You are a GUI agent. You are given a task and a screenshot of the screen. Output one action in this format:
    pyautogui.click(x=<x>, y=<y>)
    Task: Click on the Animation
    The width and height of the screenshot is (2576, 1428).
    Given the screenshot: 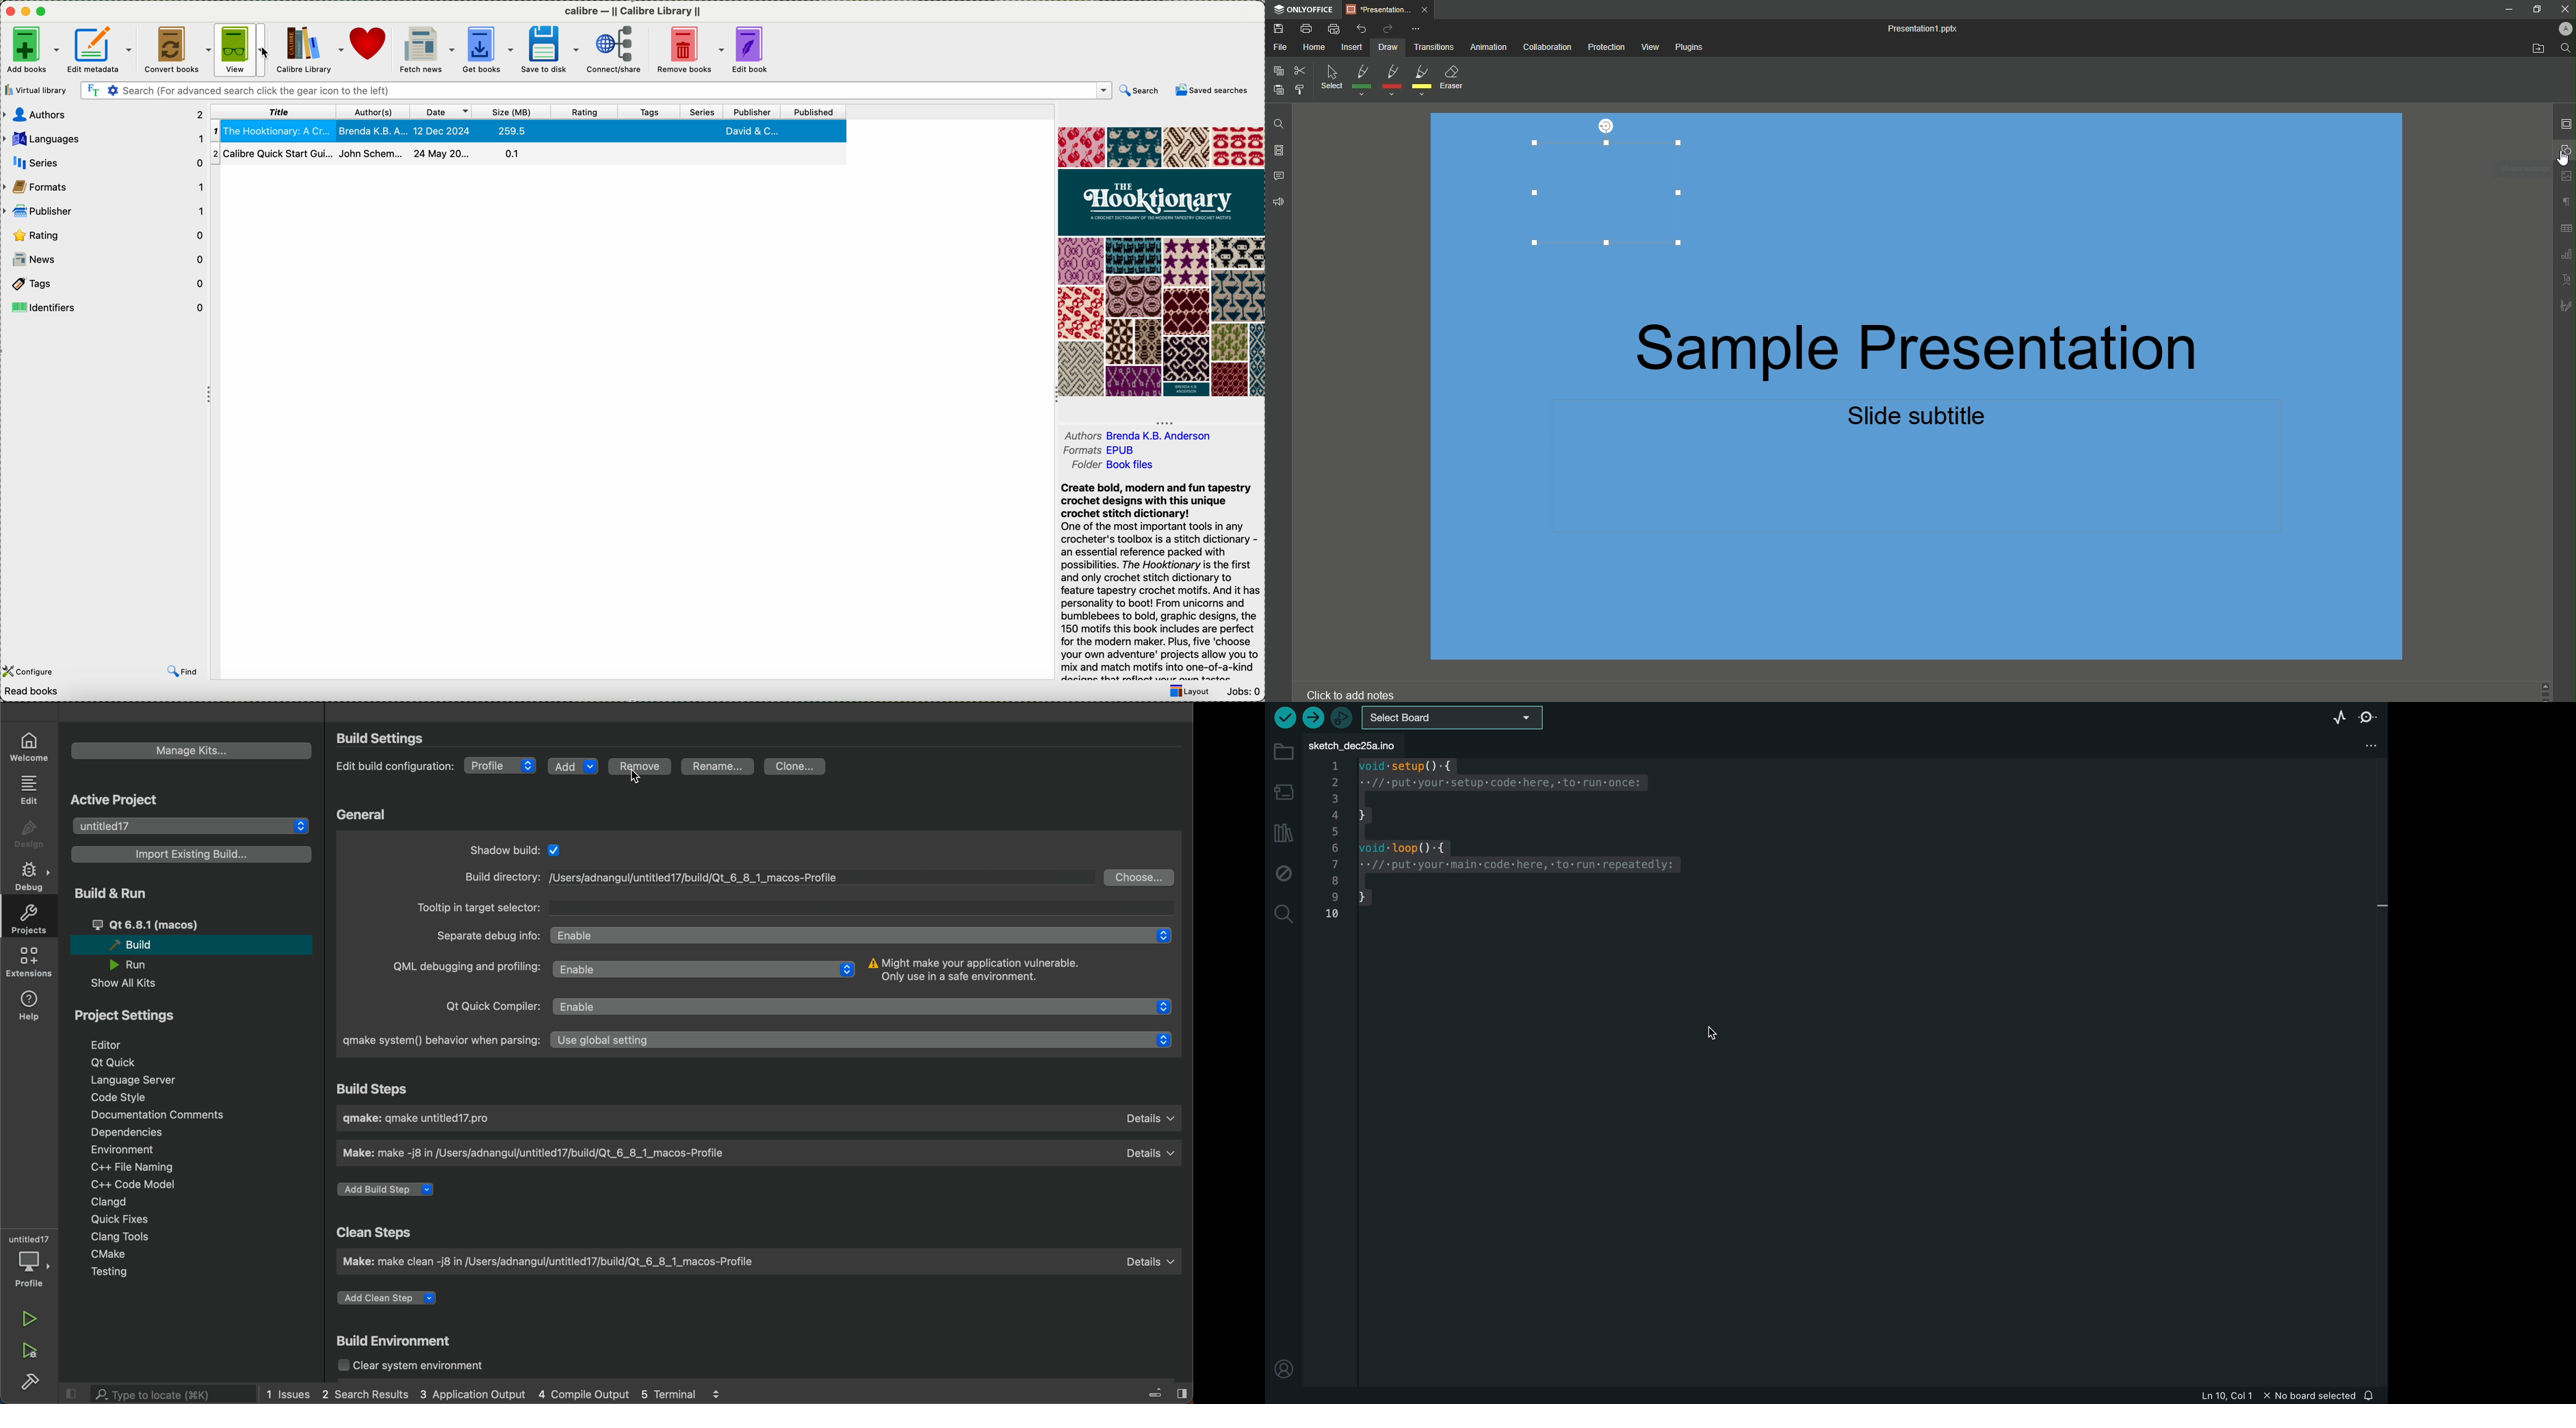 What is the action you would take?
    pyautogui.click(x=1489, y=49)
    